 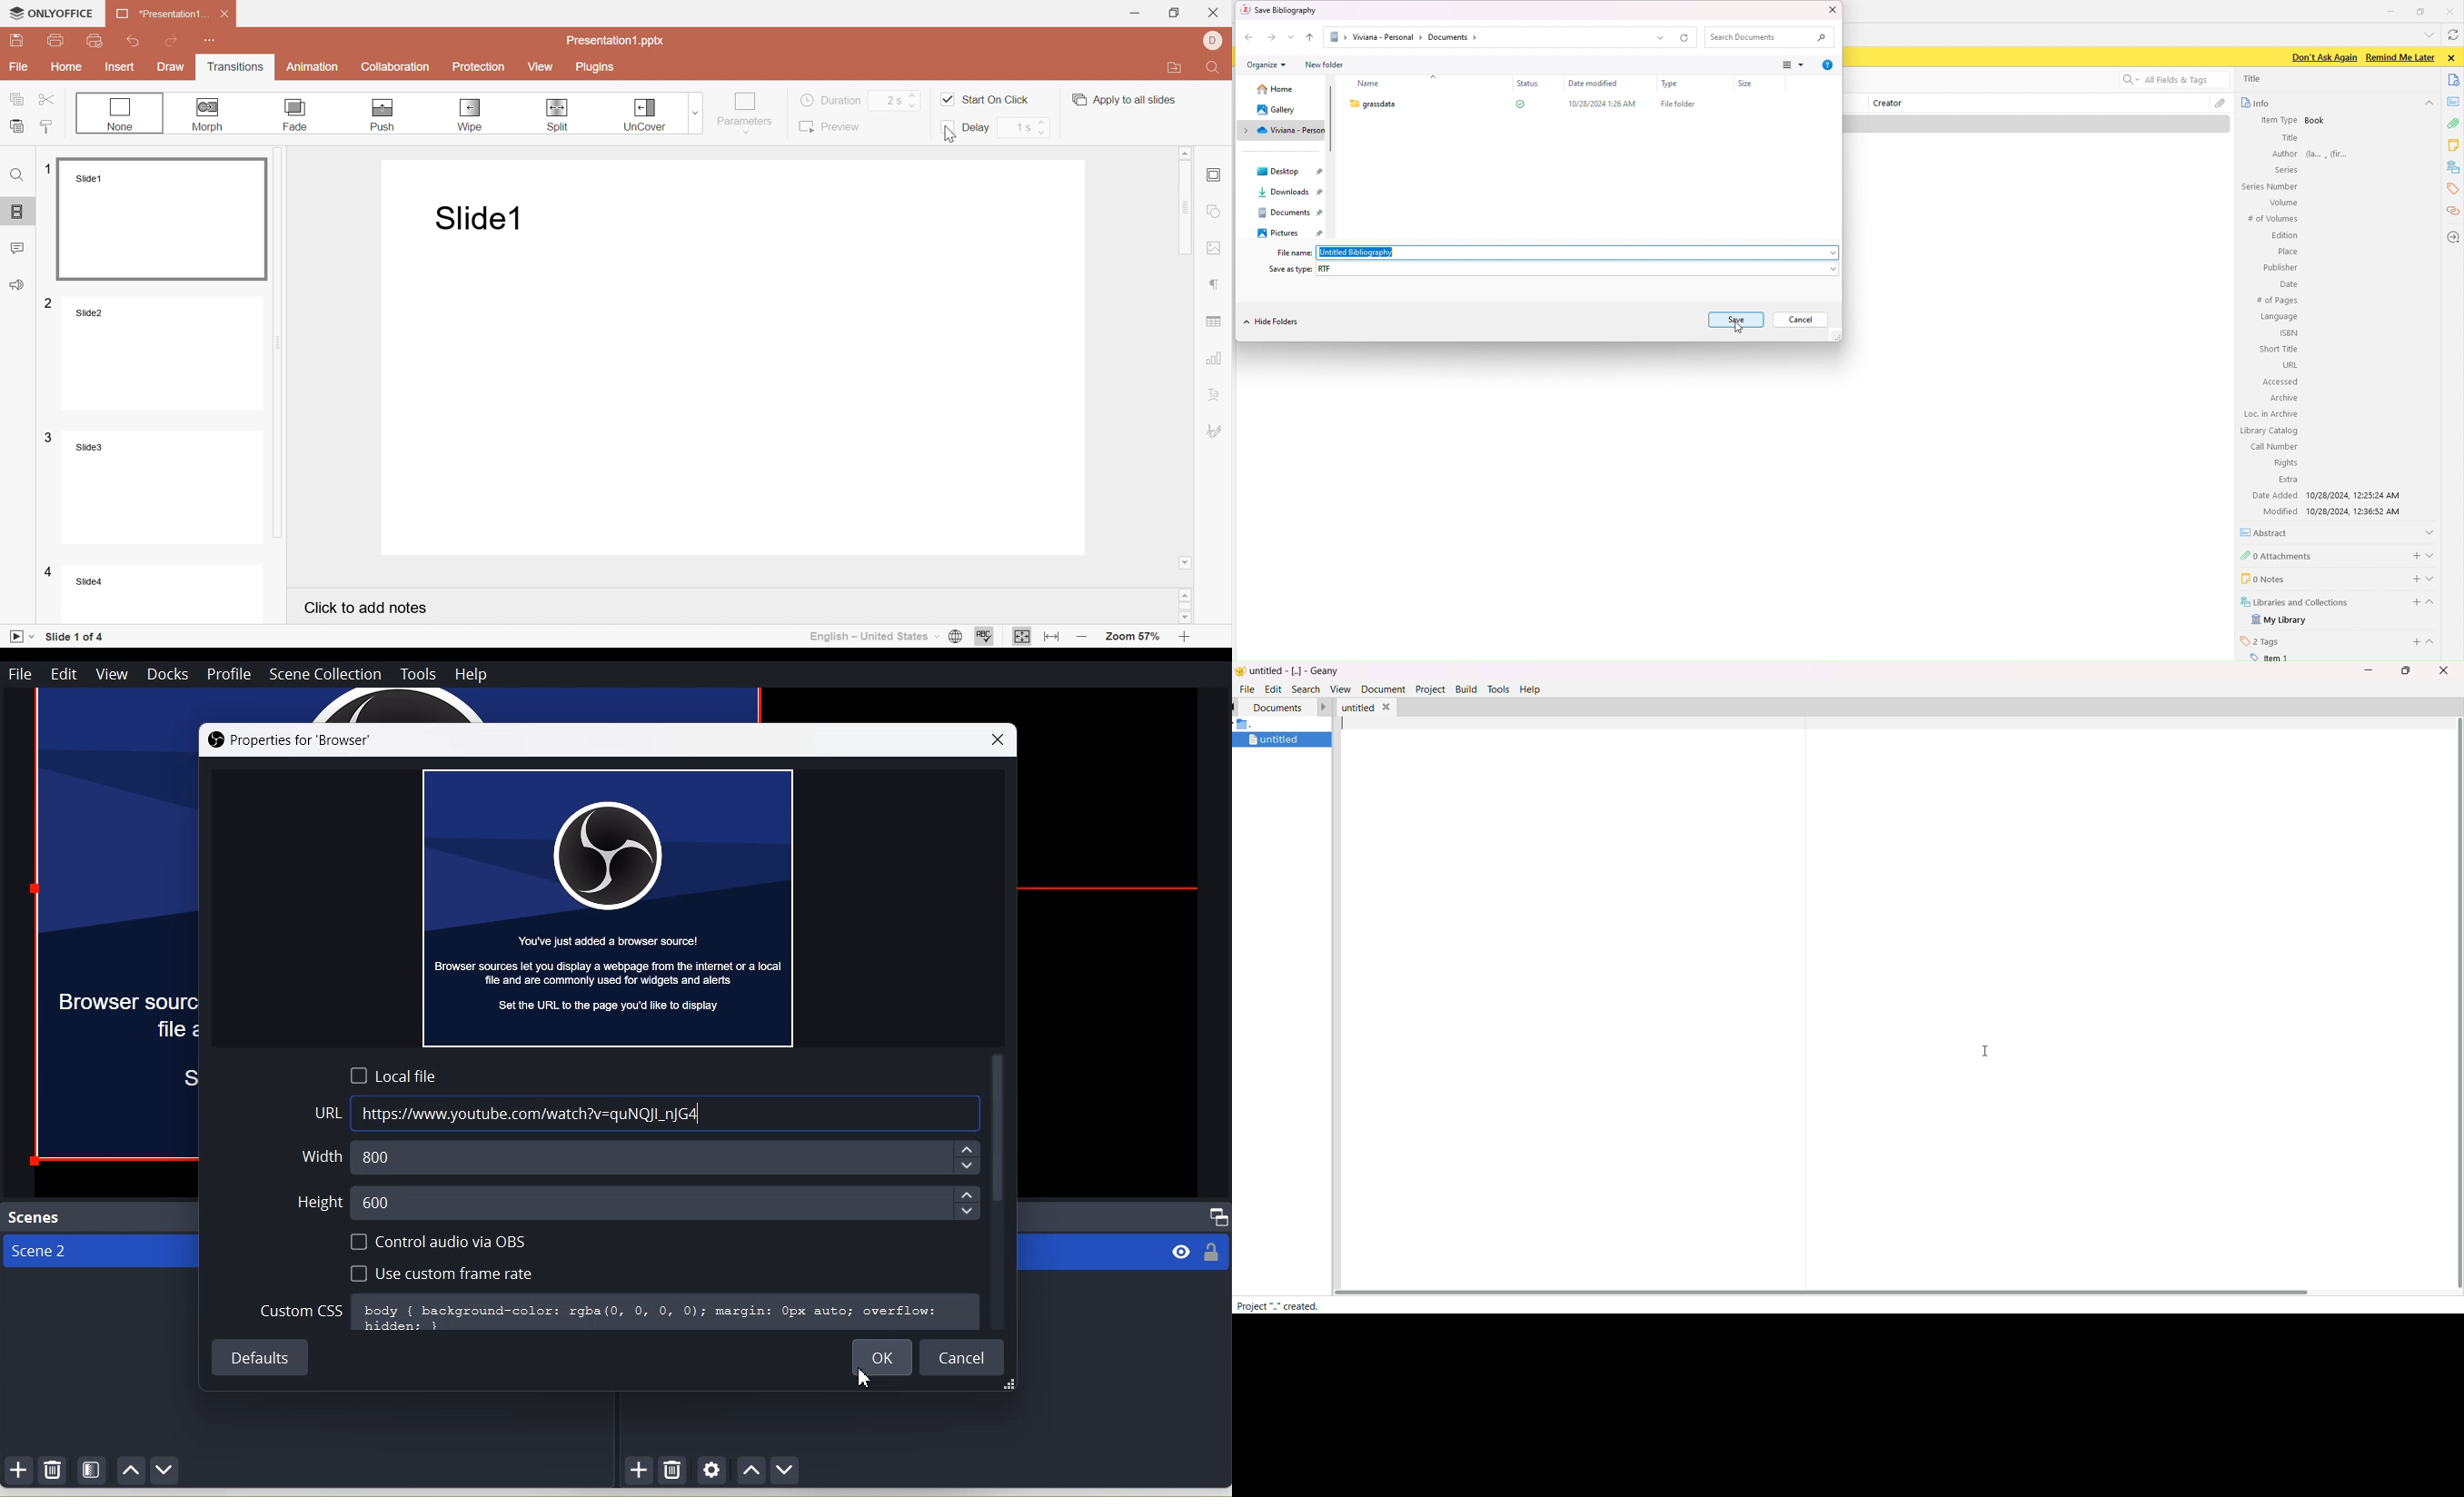 I want to click on locked or unlocked, so click(x=1214, y=1250).